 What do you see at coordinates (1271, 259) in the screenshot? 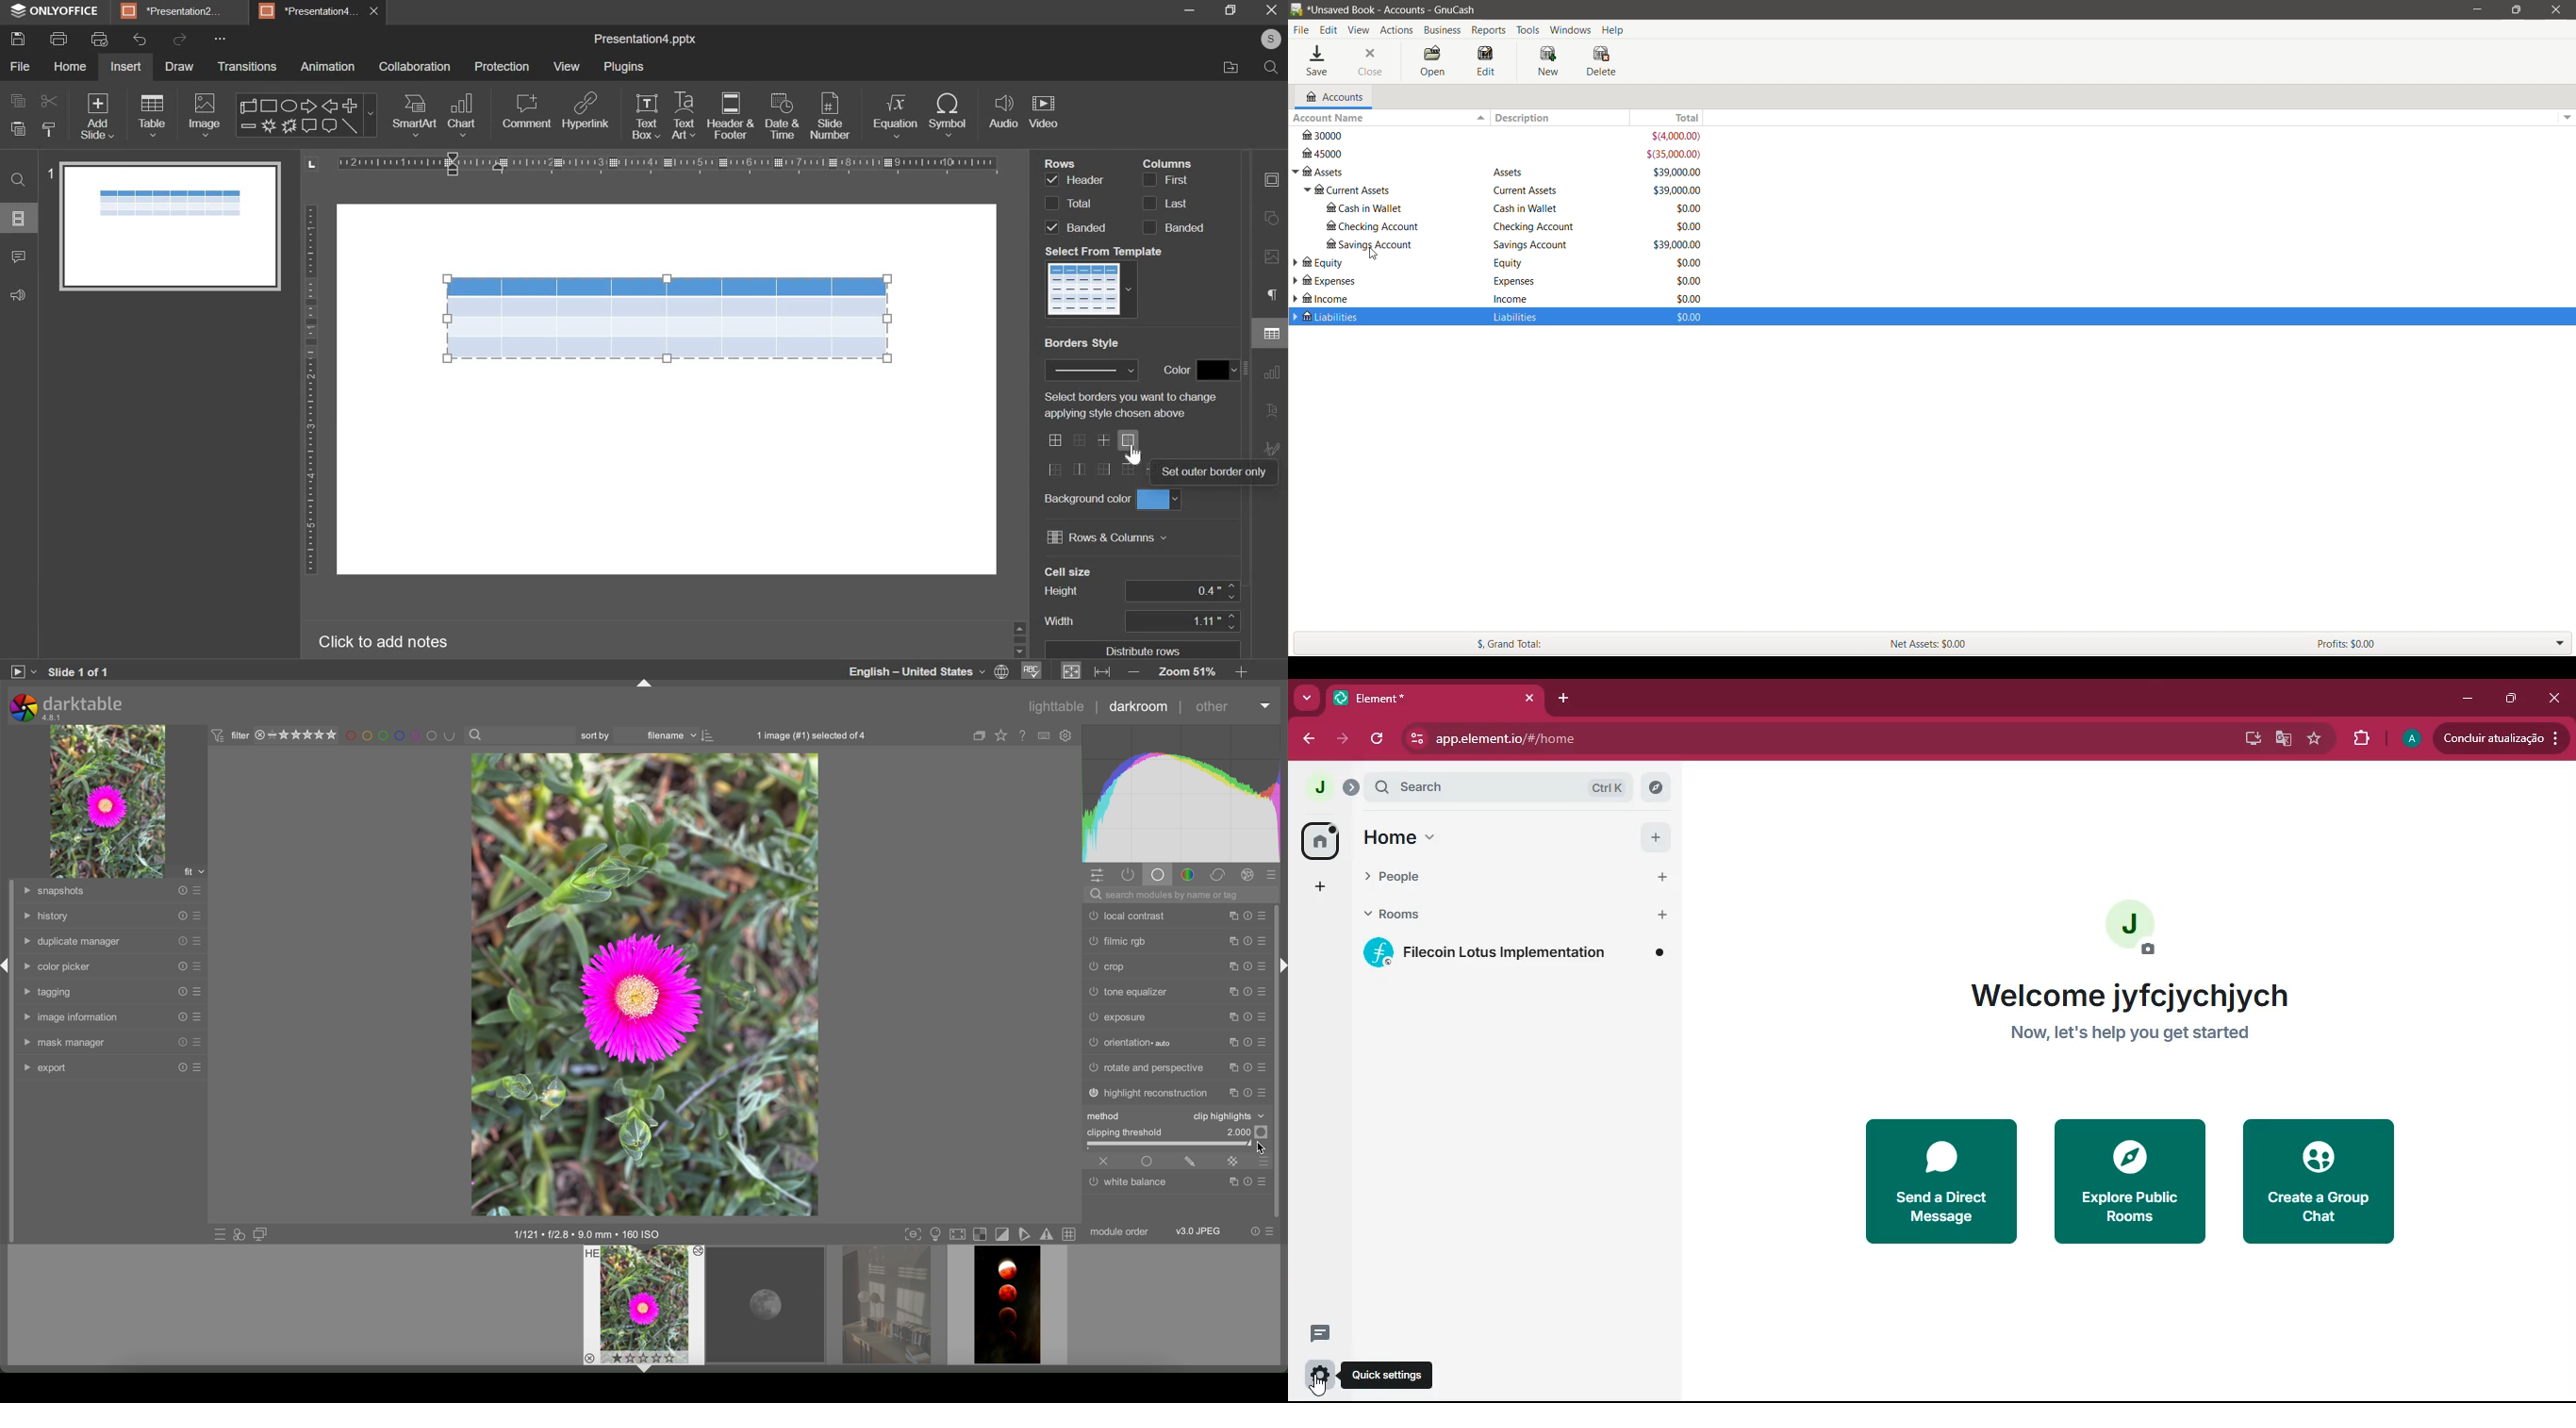
I see `image settings` at bounding box center [1271, 259].